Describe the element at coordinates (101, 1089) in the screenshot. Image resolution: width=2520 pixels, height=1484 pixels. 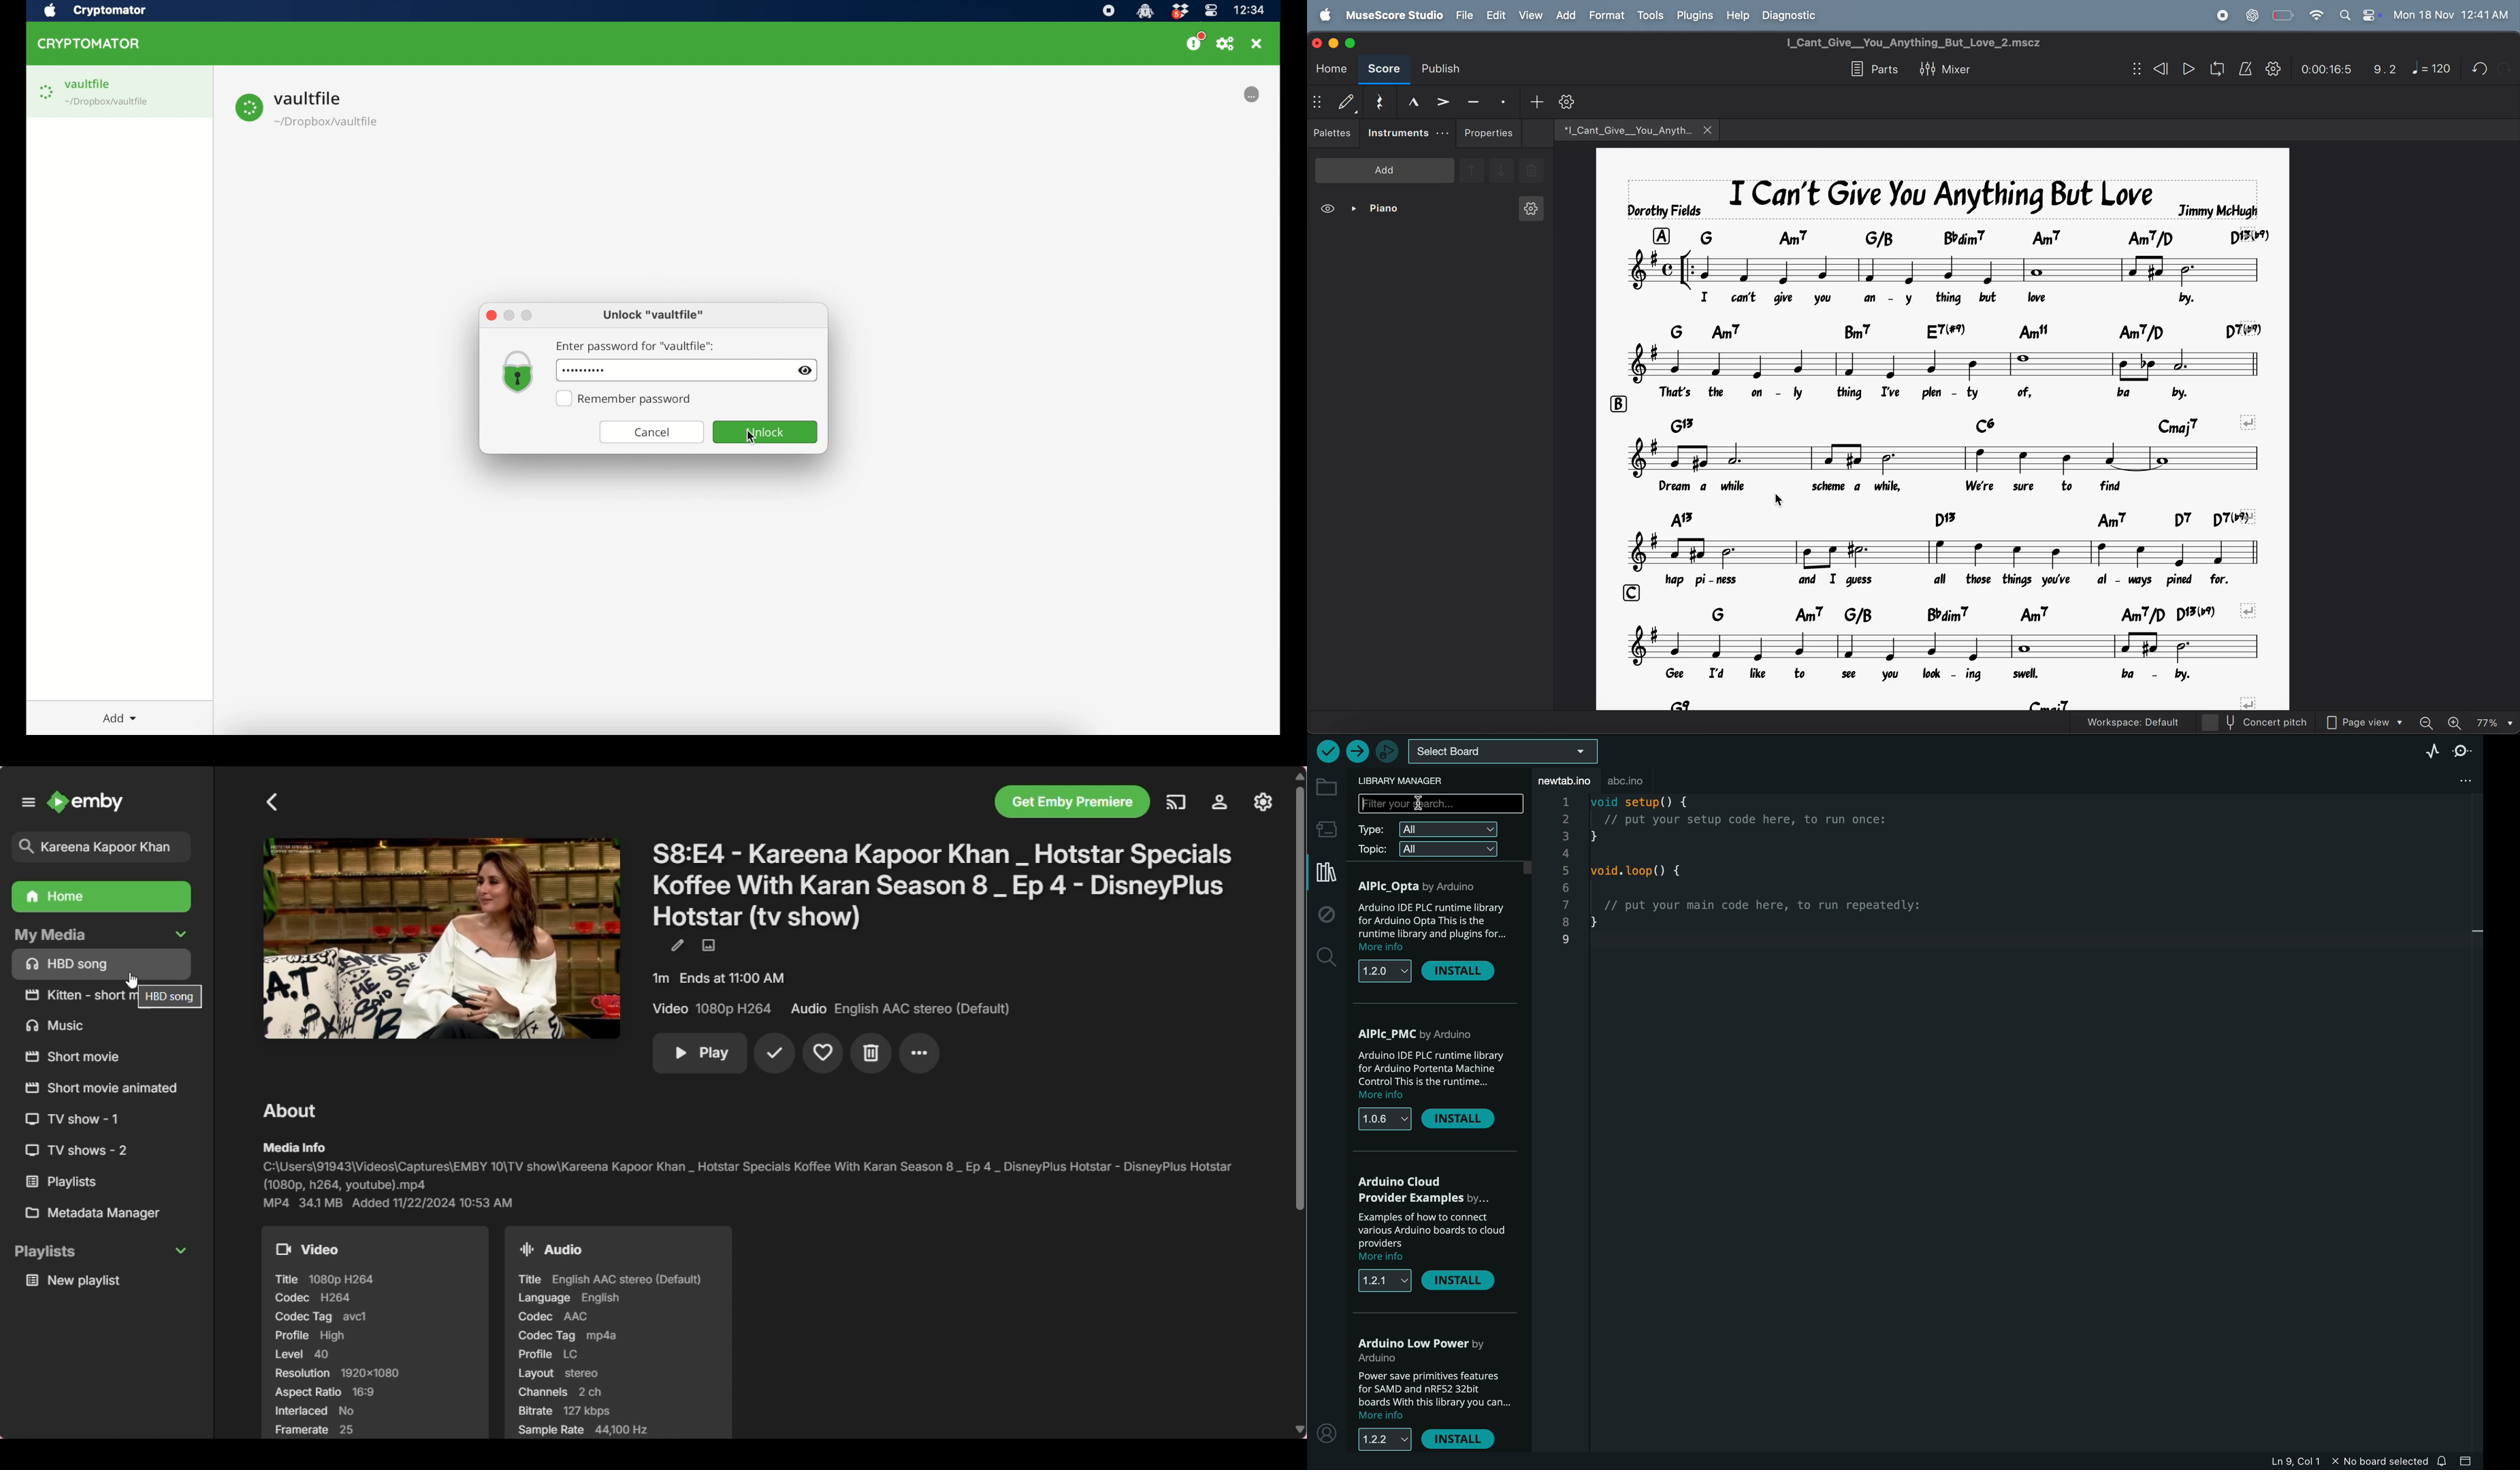
I see `` at that location.